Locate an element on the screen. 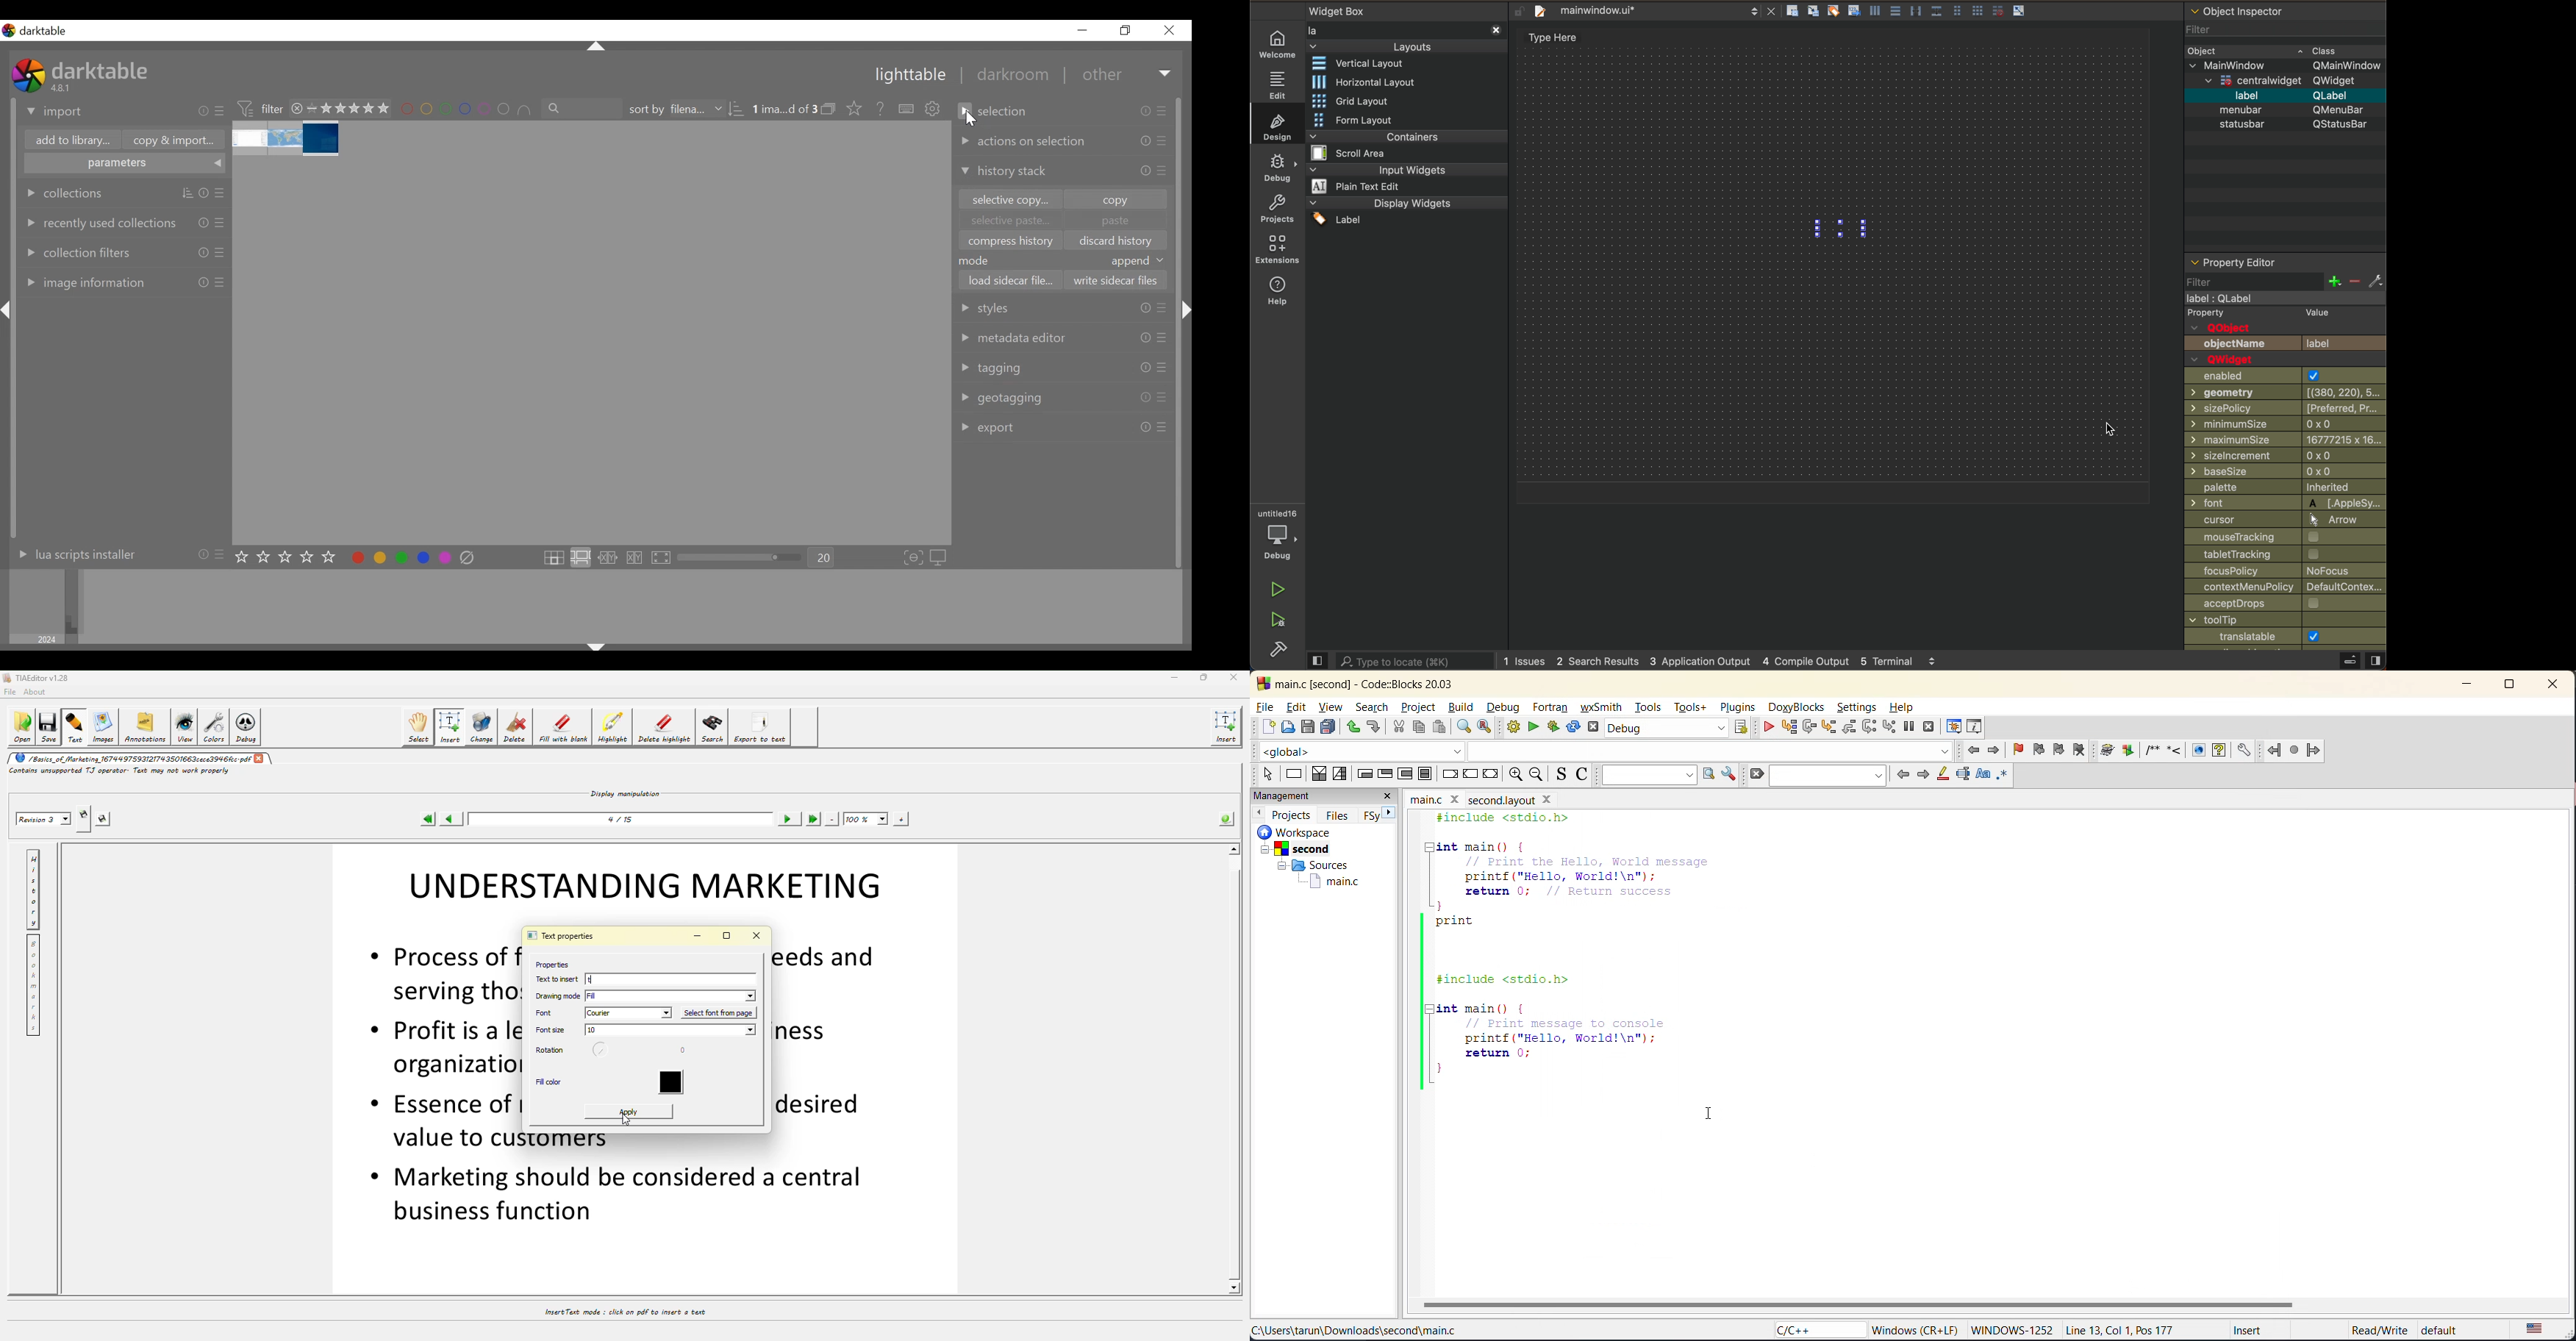 The height and width of the screenshot is (1344, 2576). file location is located at coordinates (1356, 1332).